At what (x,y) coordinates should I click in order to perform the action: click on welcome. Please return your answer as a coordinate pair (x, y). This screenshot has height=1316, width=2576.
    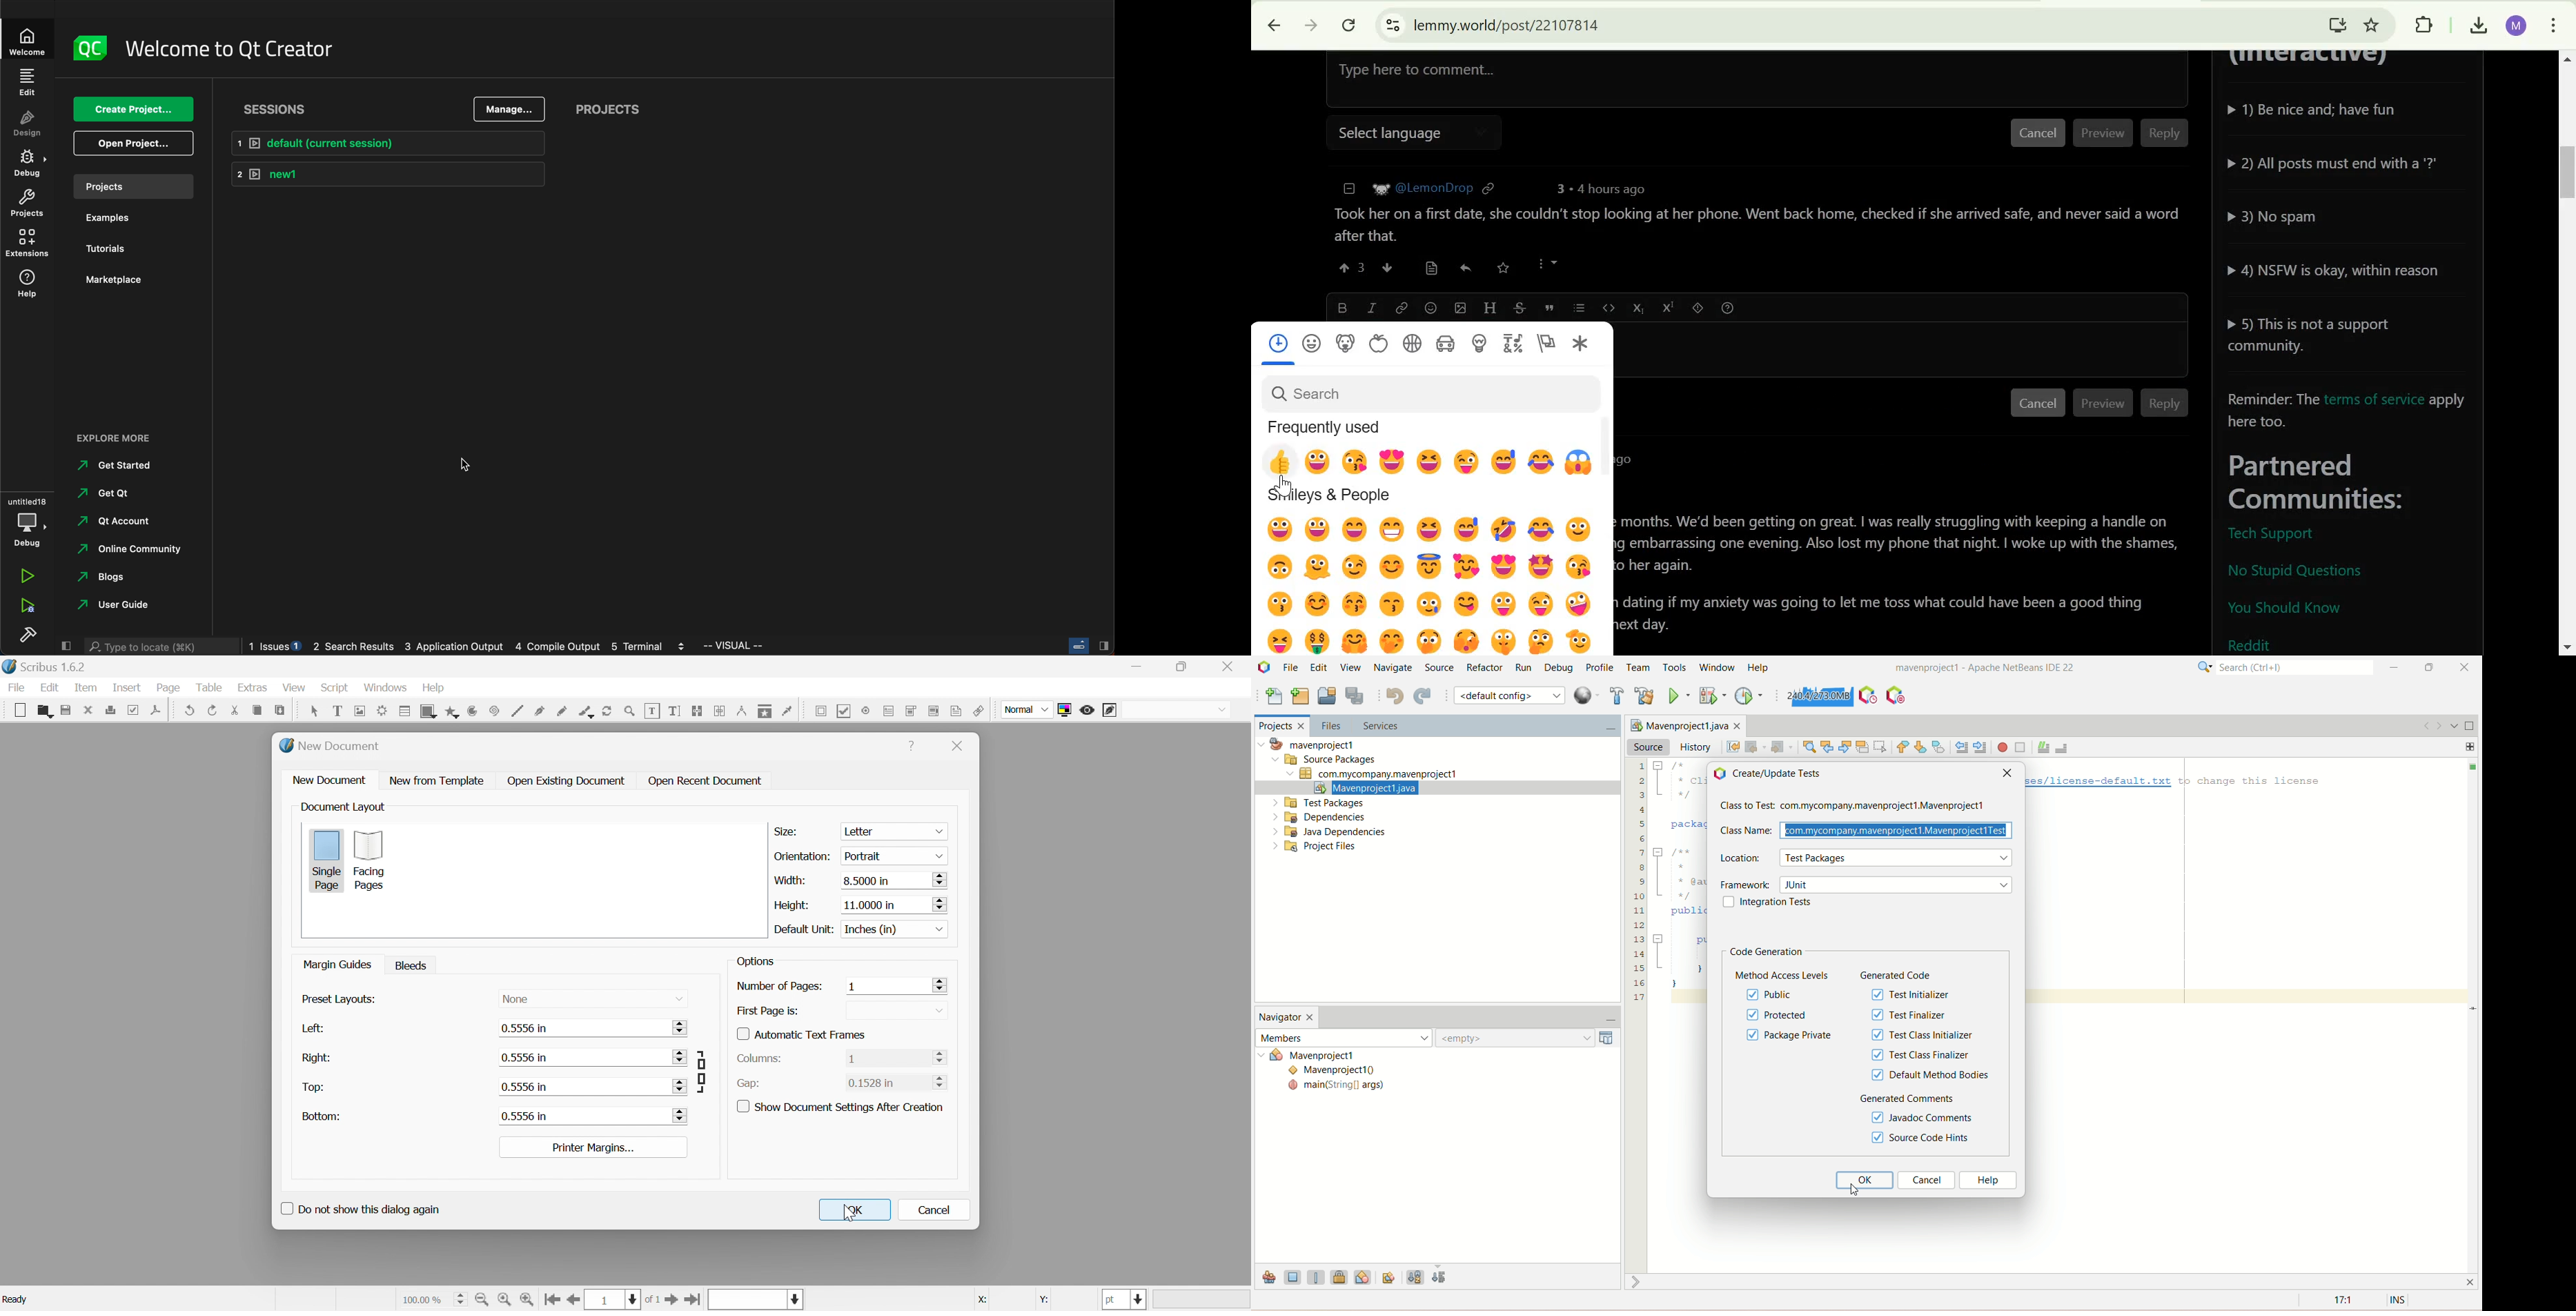
    Looking at the image, I should click on (236, 48).